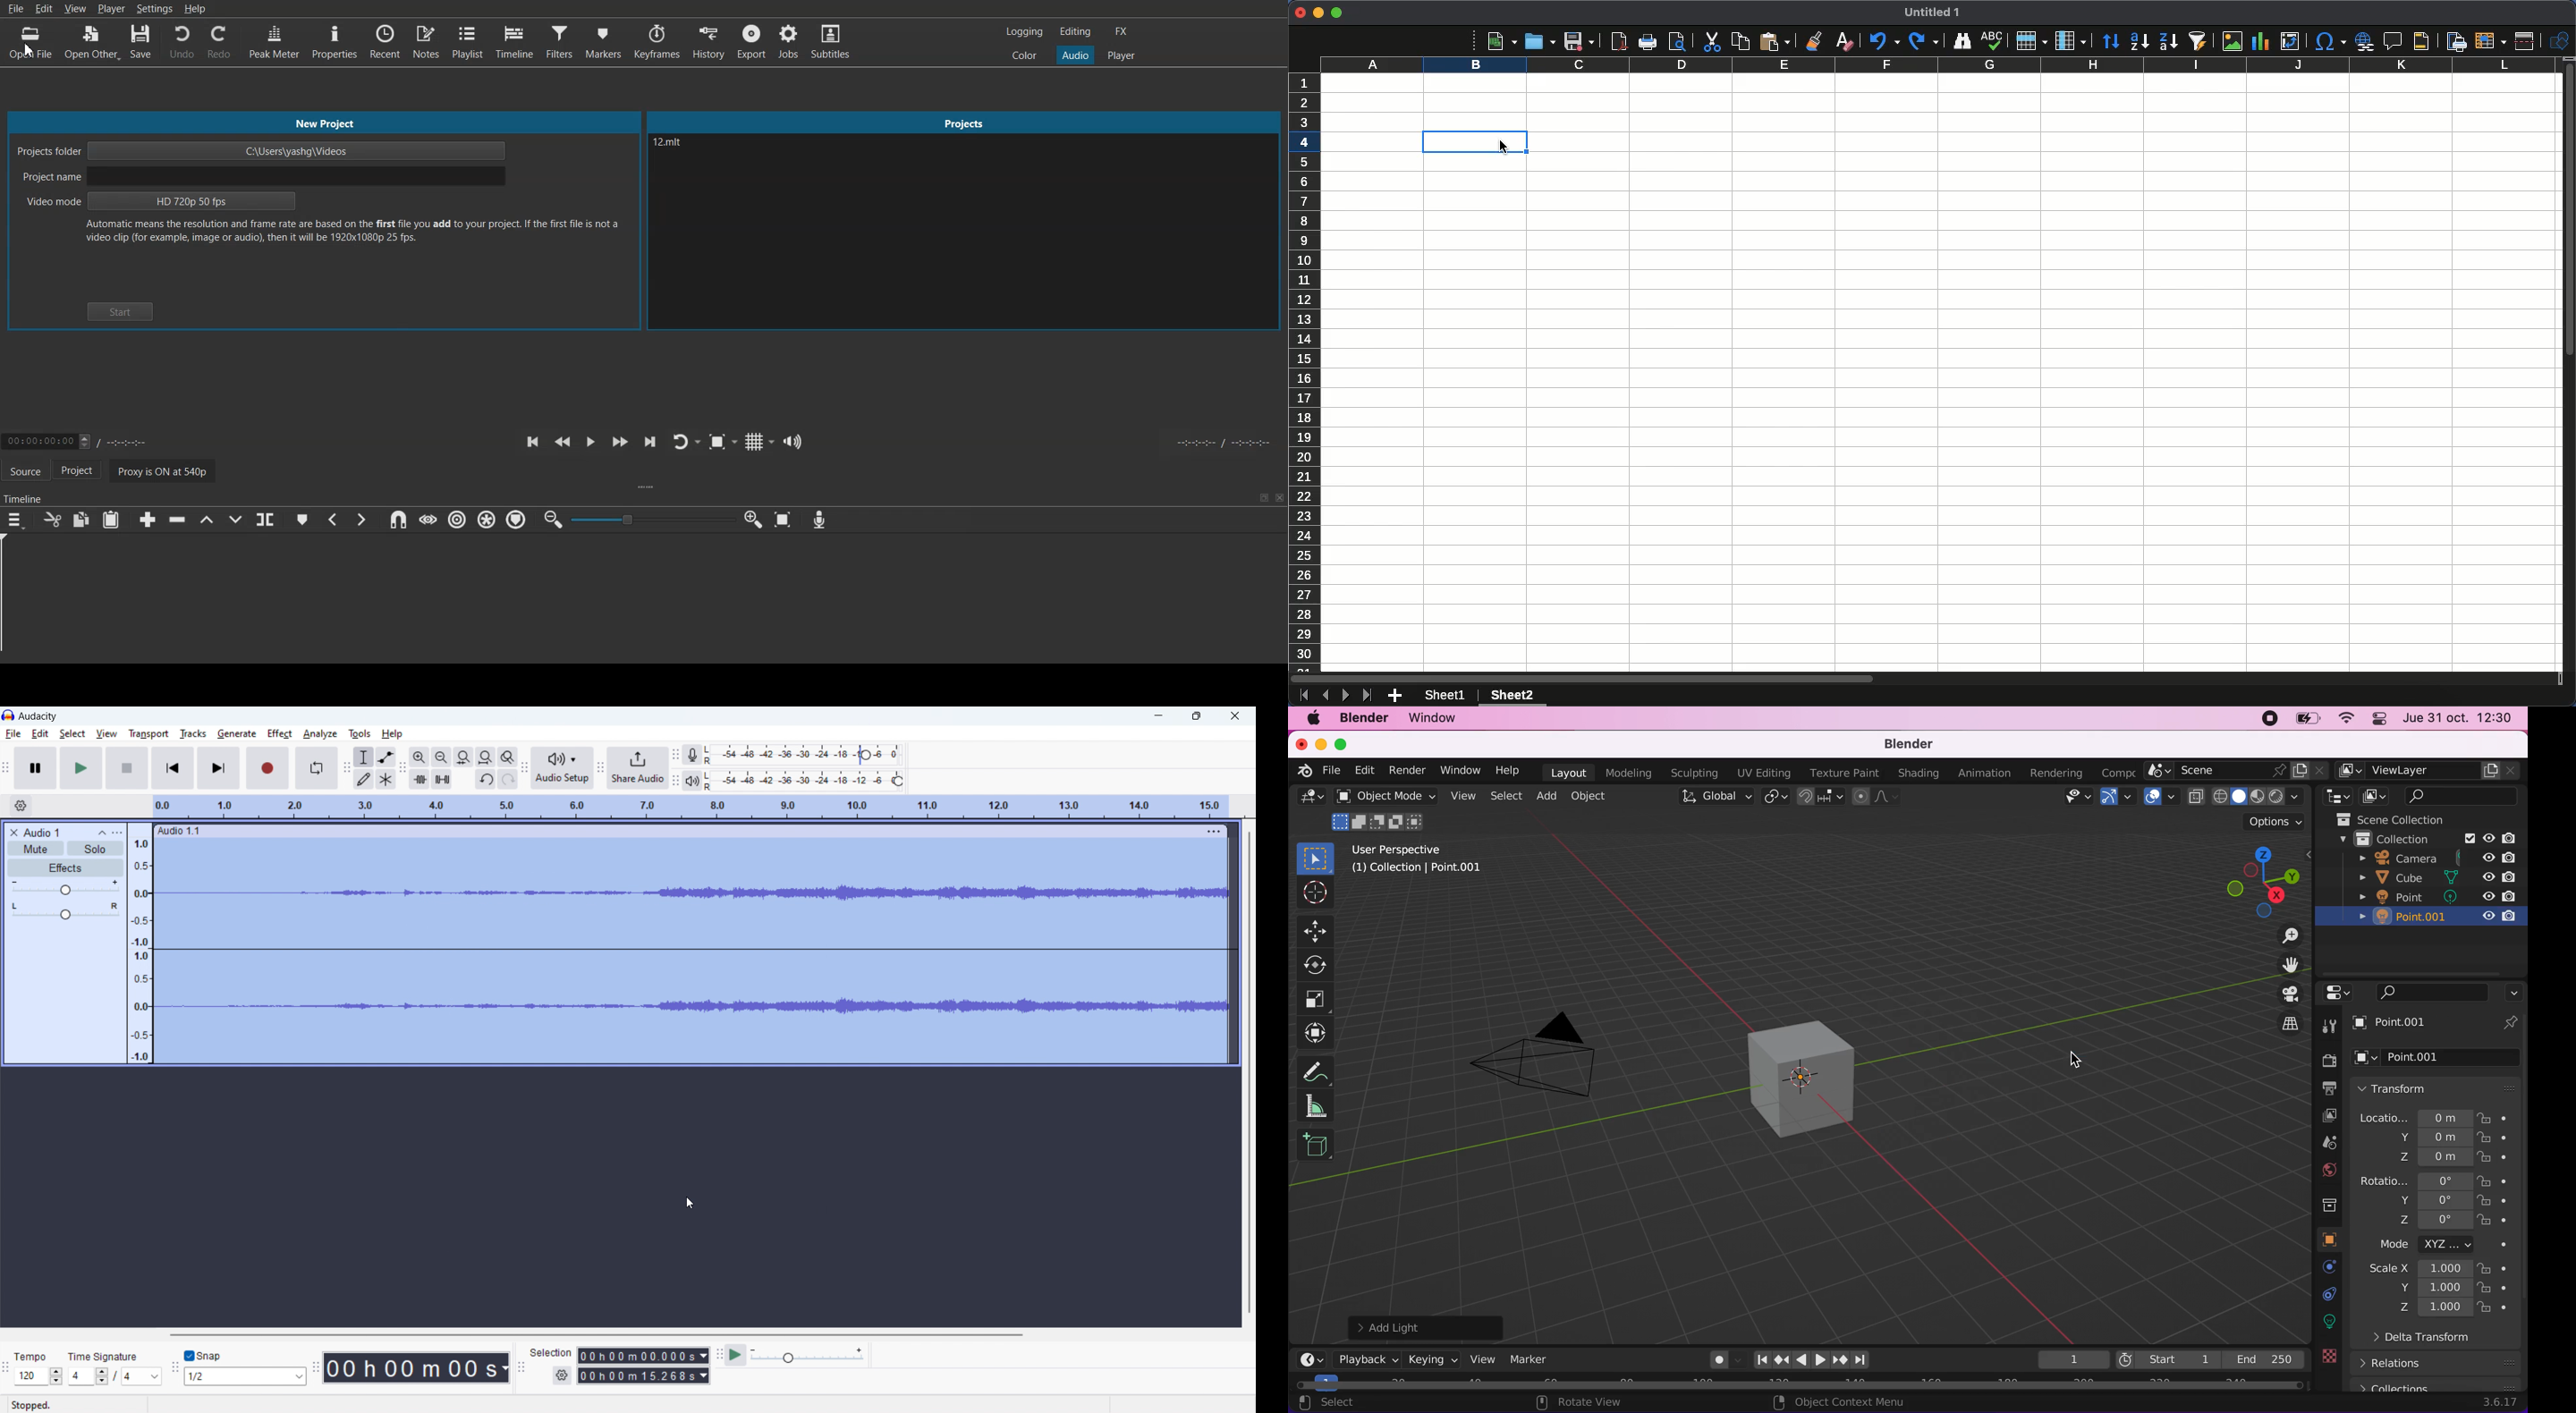 This screenshot has width=2576, height=1428. I want to click on Playhead, so click(12, 599).